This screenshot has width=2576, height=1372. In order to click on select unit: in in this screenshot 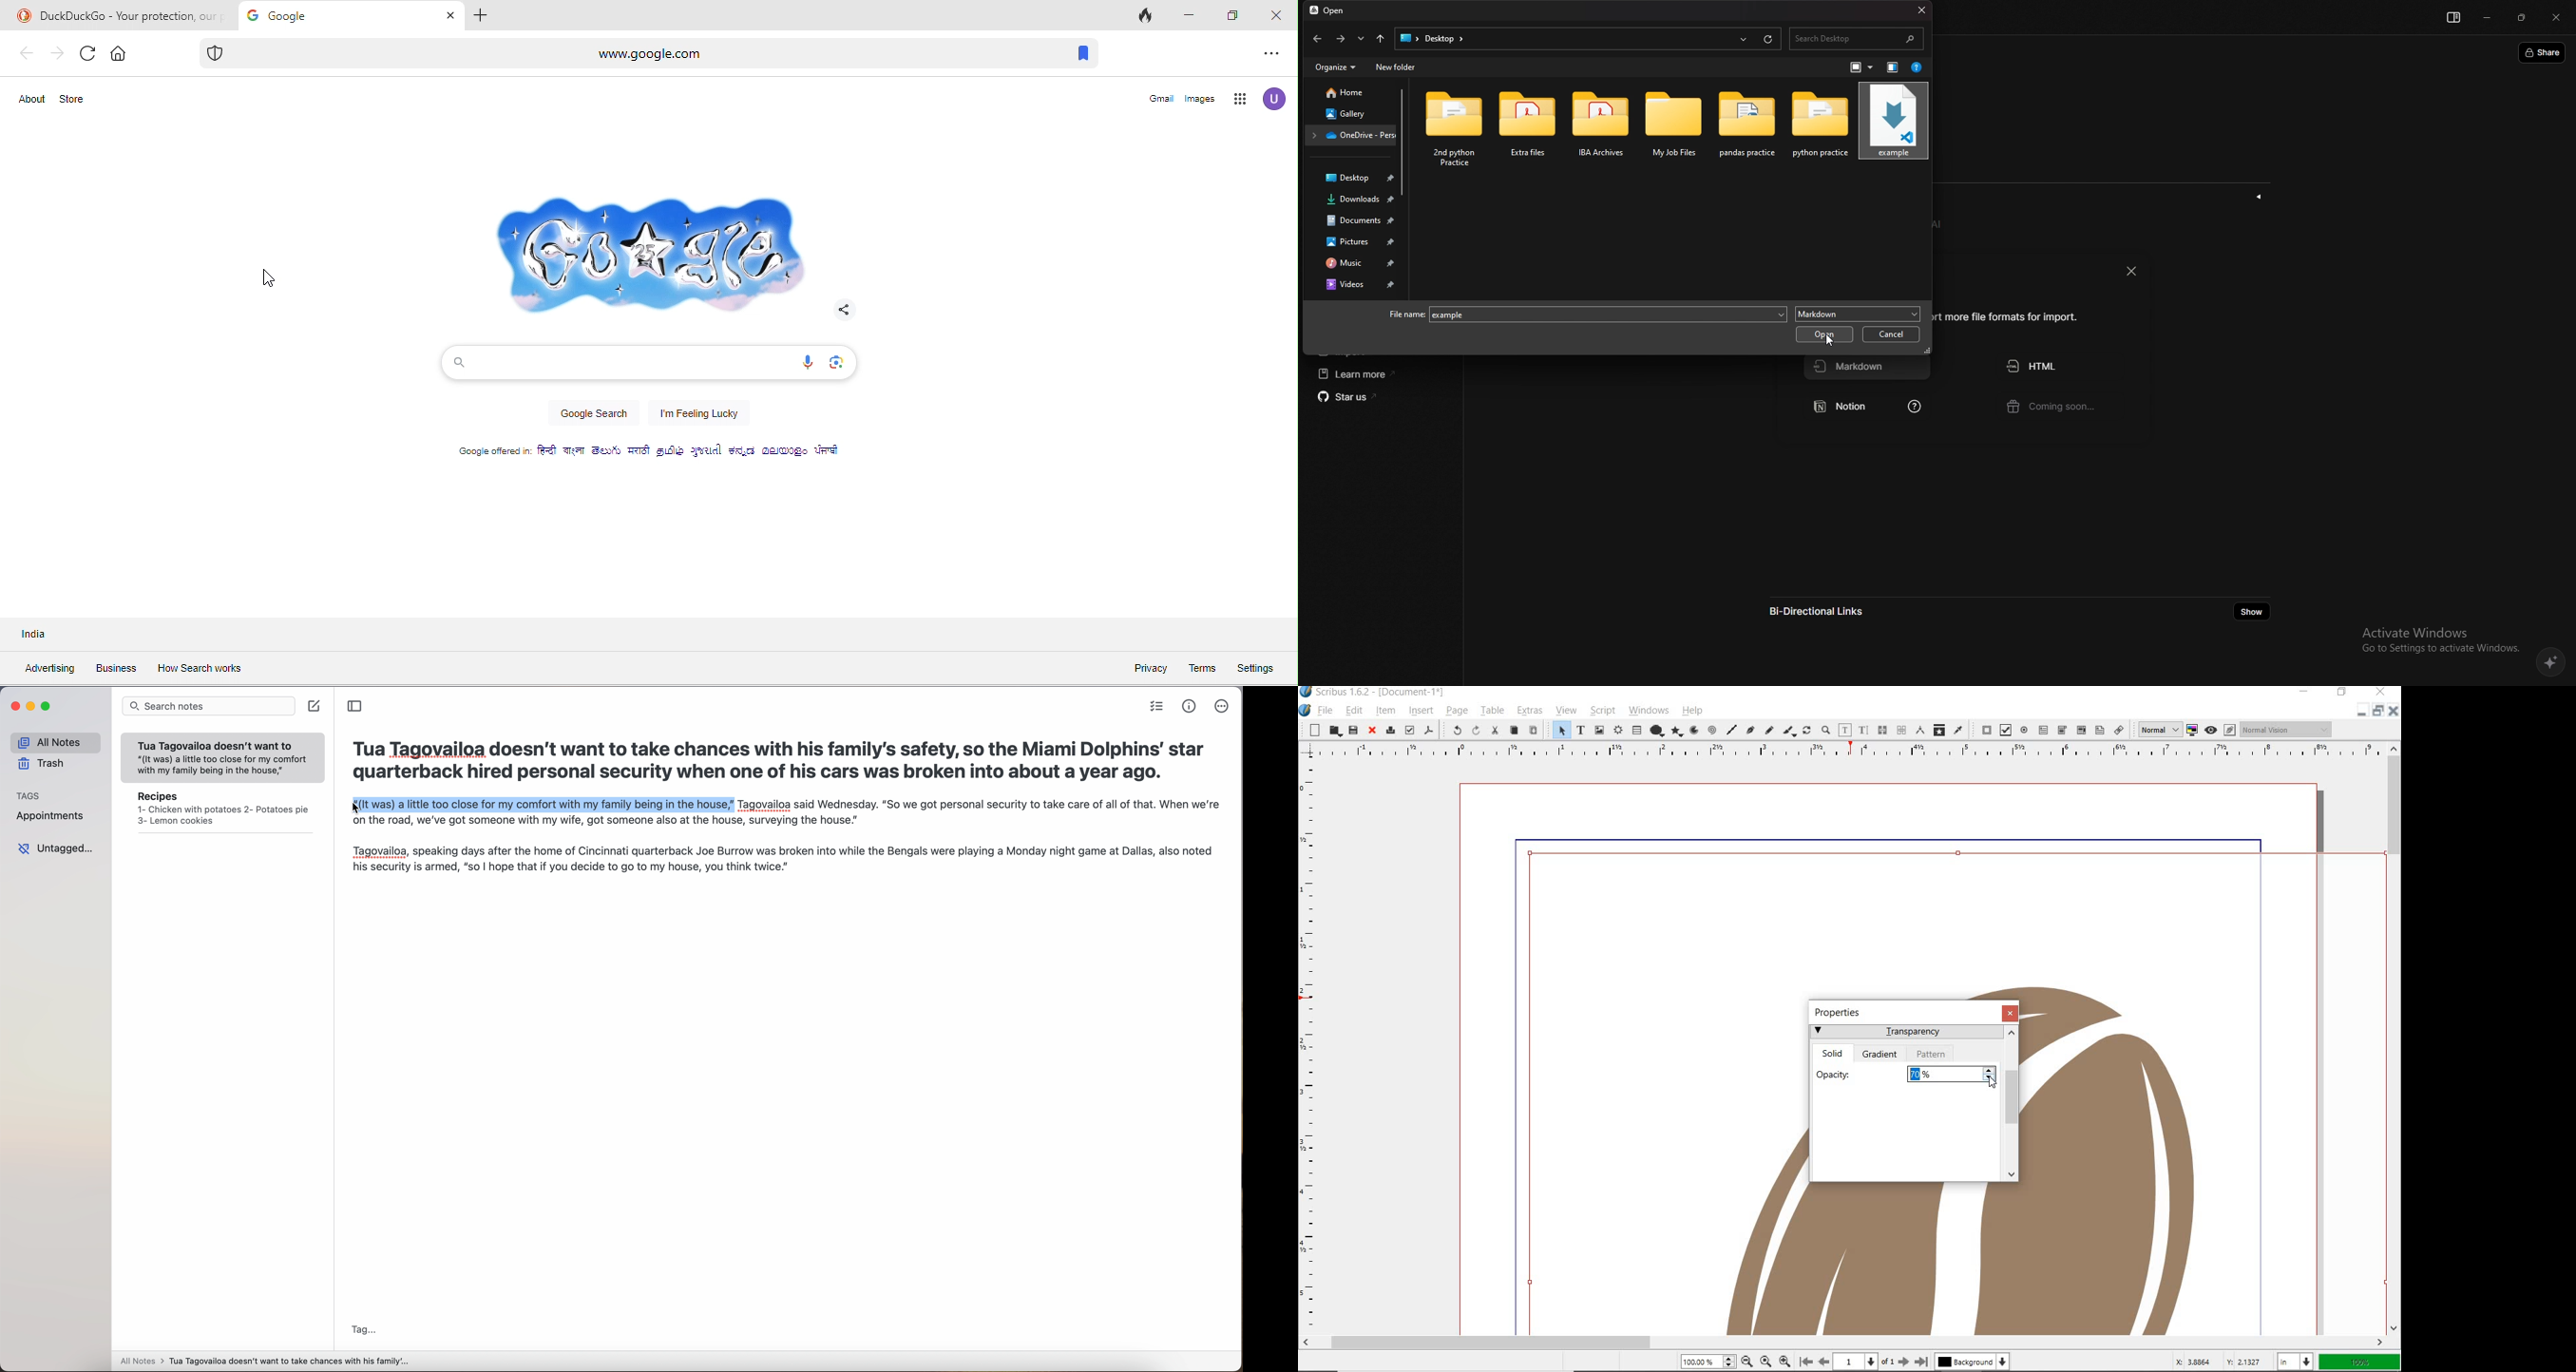, I will do `click(2297, 1362)`.